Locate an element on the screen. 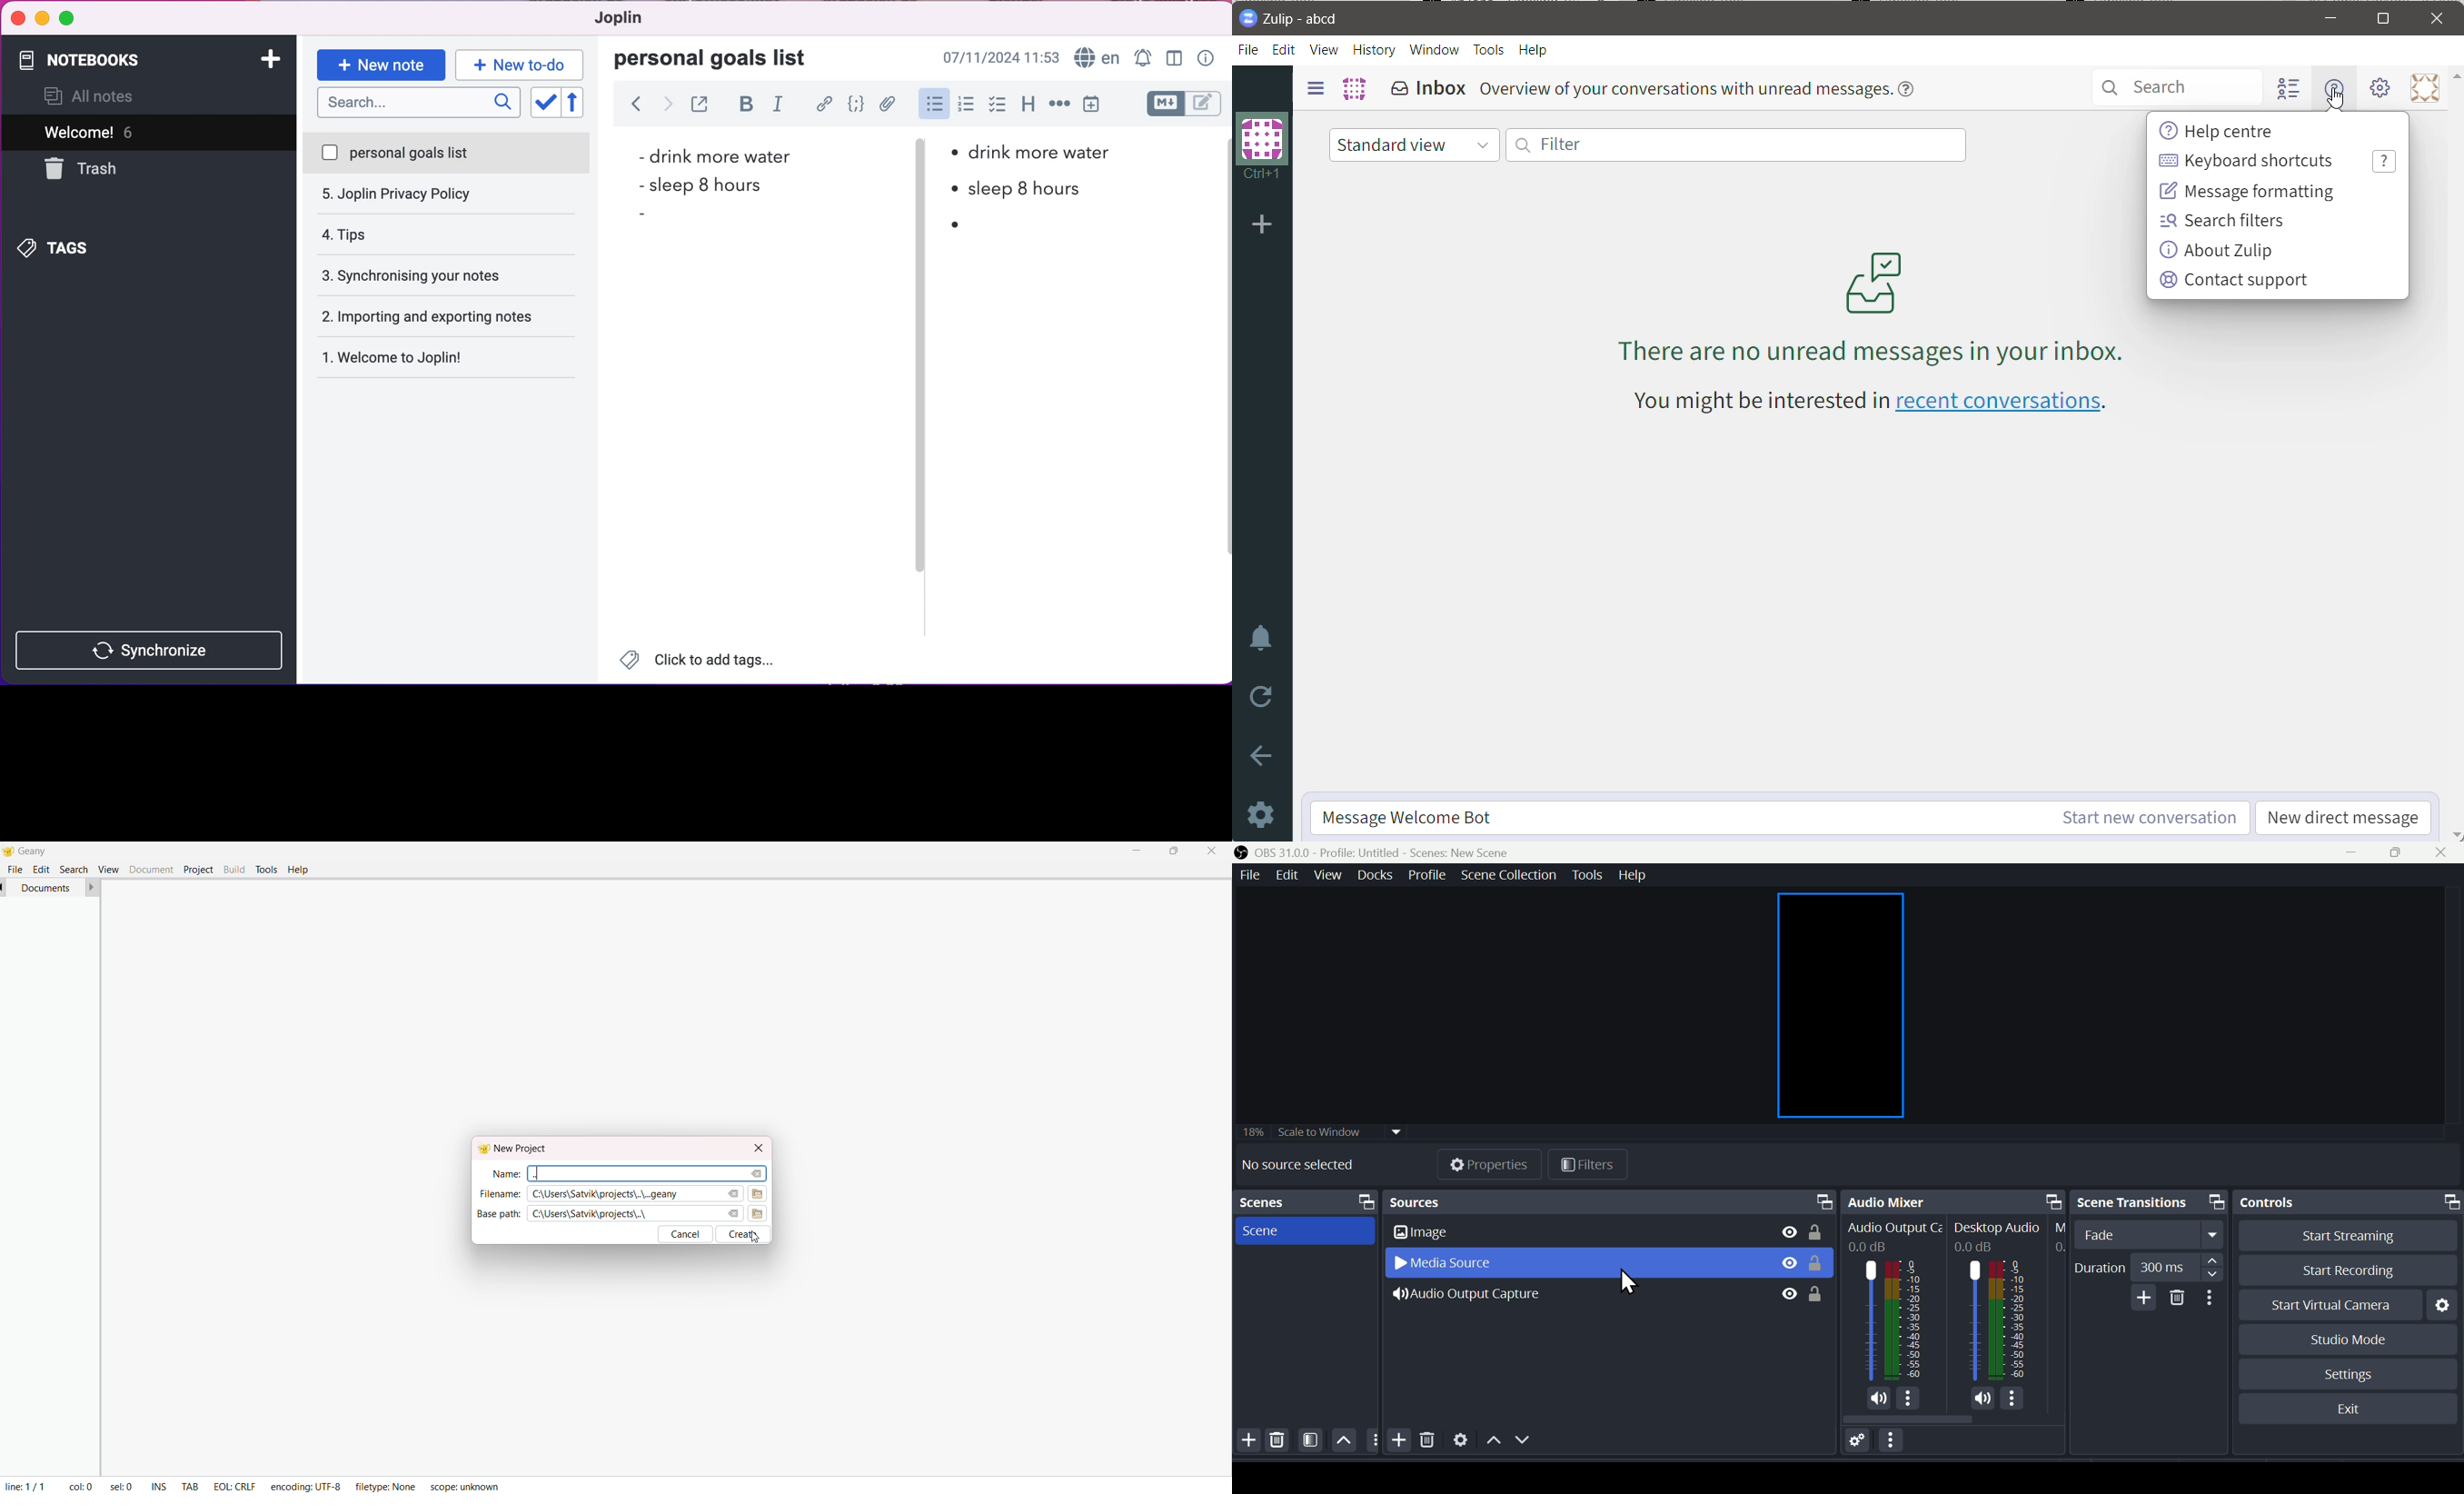 The height and width of the screenshot is (1512, 2464). toggle editor layour is located at coordinates (1173, 56).